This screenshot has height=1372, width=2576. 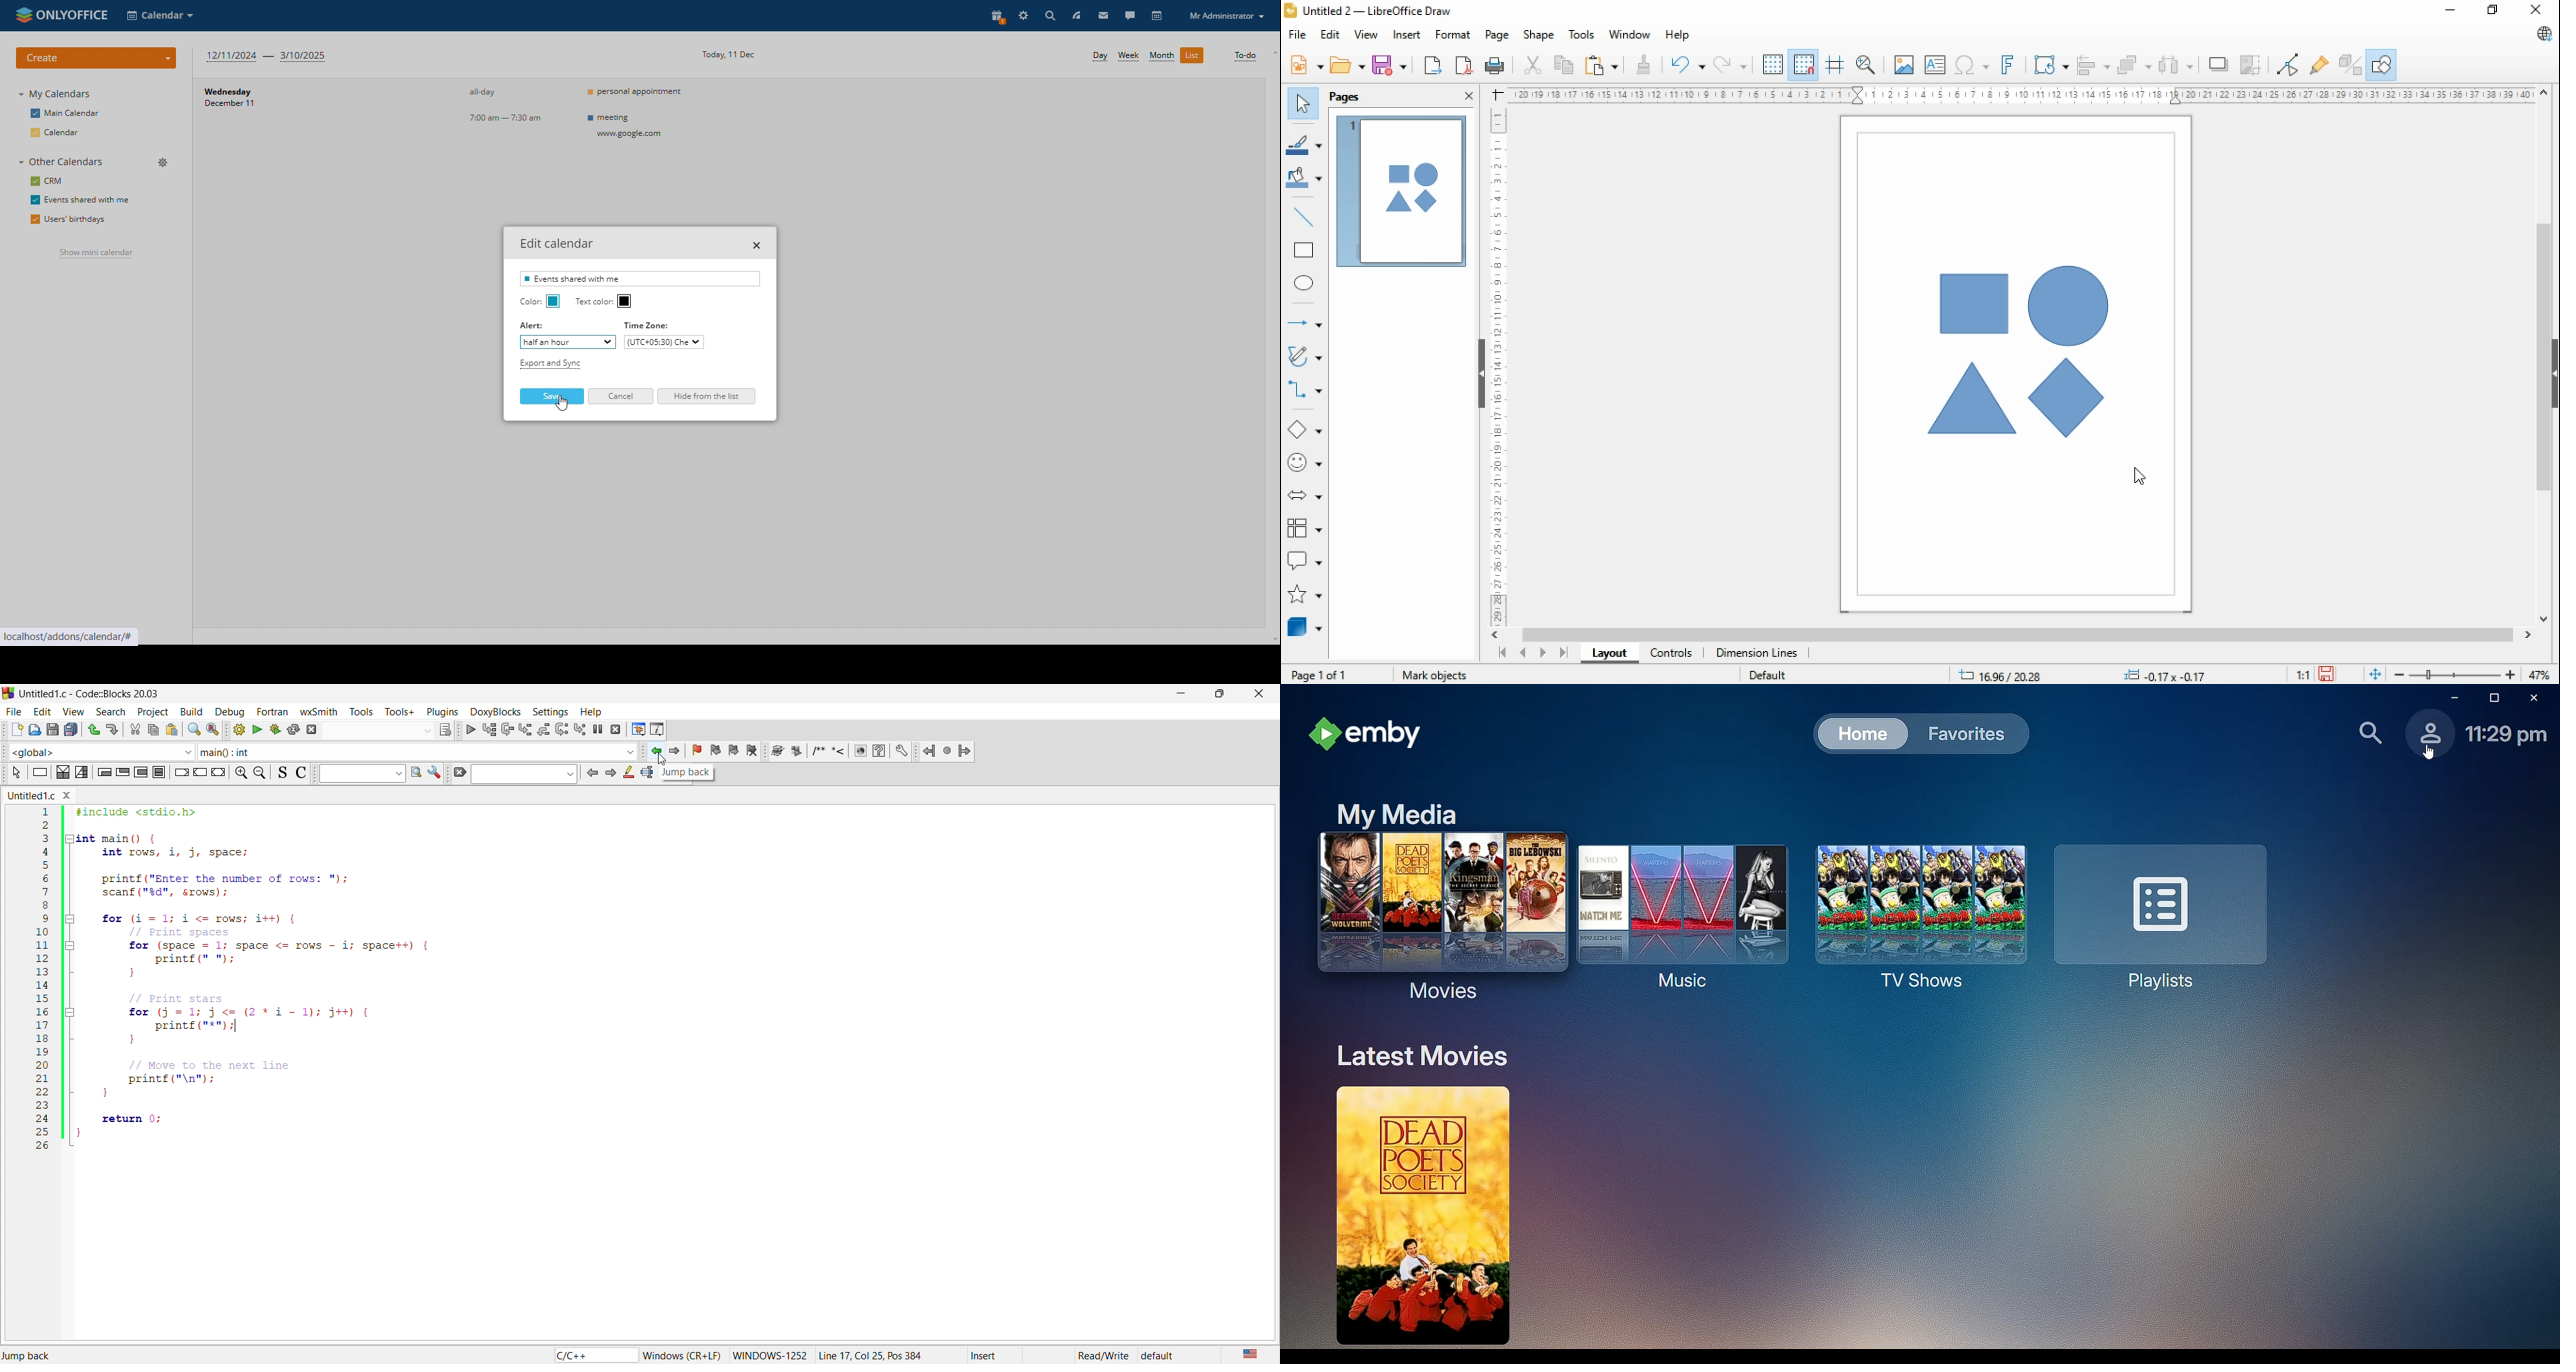 I want to click on toggle extrusions, so click(x=2349, y=63).